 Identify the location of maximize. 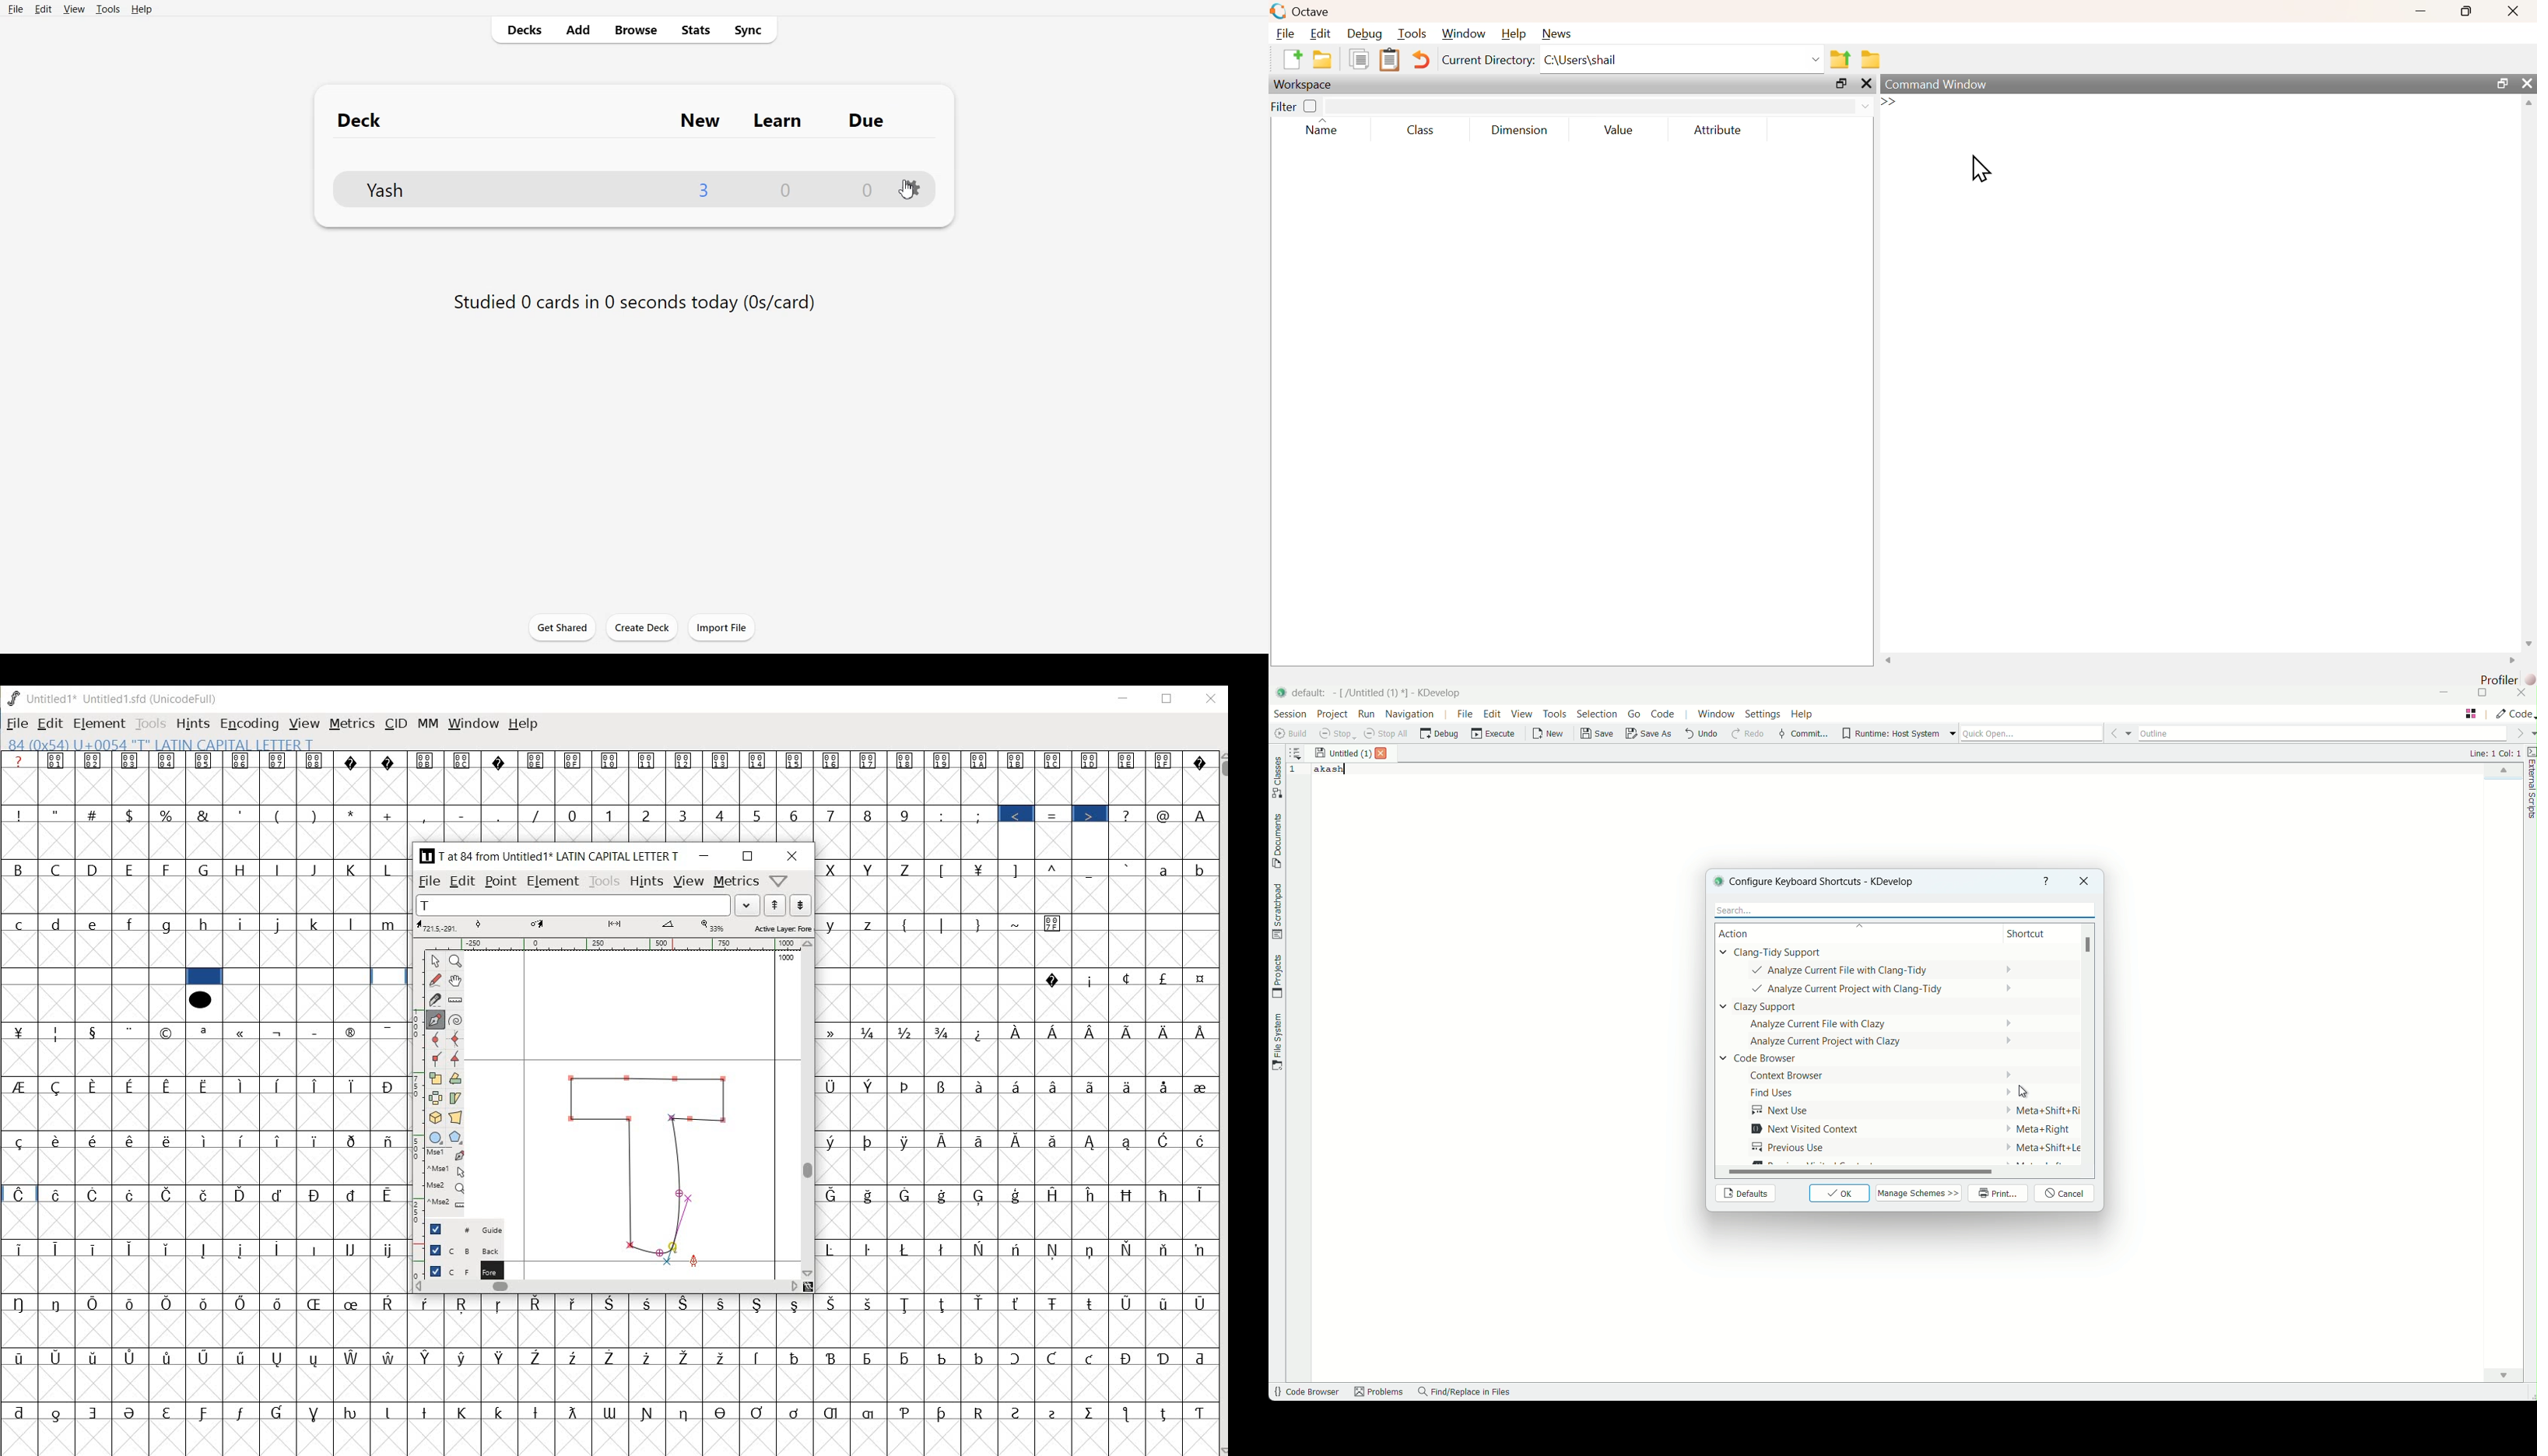
(2501, 83).